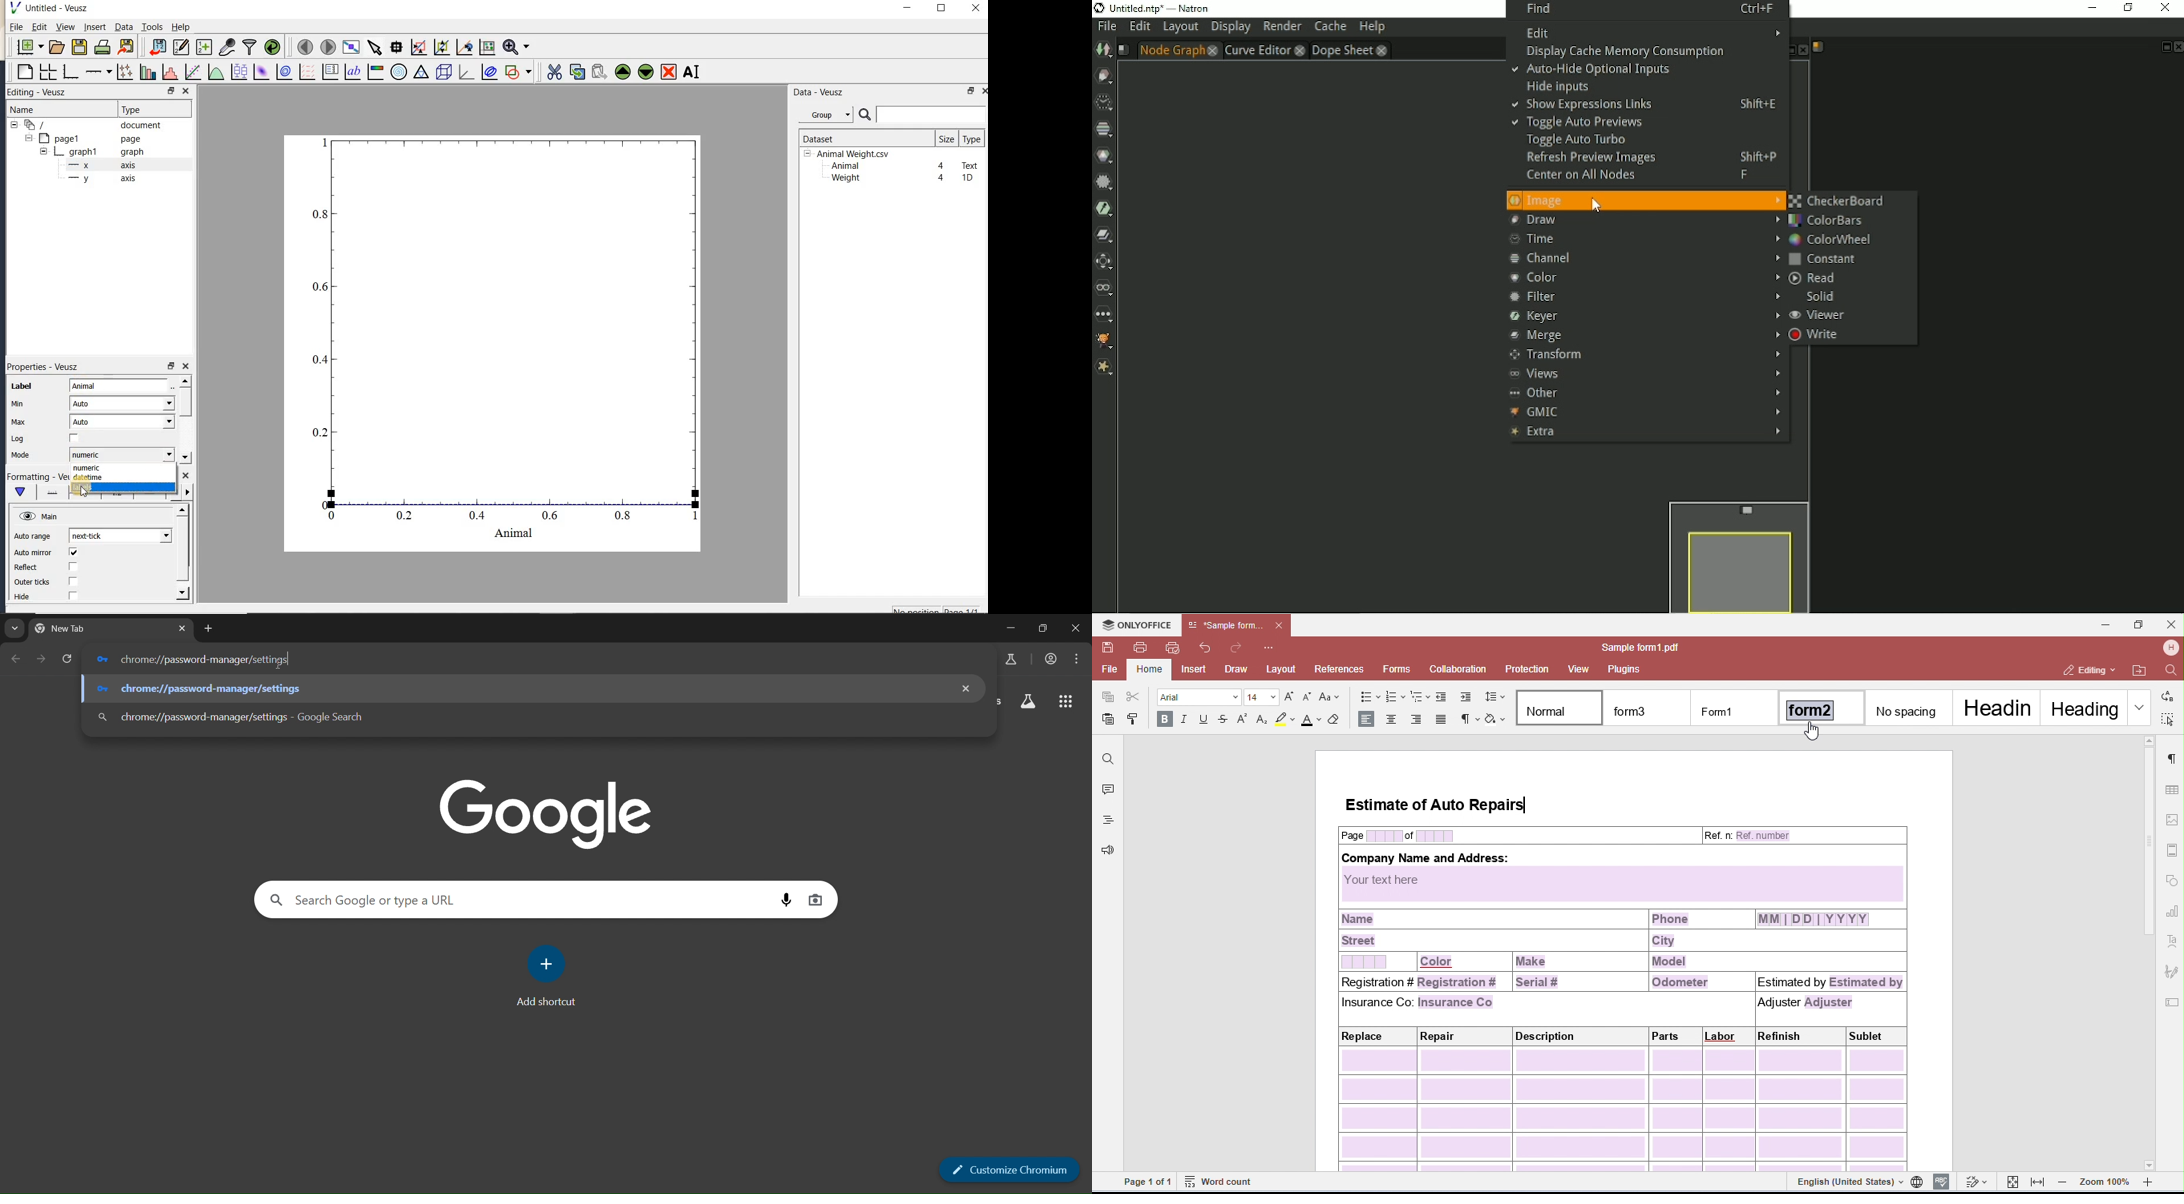 This screenshot has height=1204, width=2184. Describe the element at coordinates (185, 91) in the screenshot. I see `CLOSE` at that location.